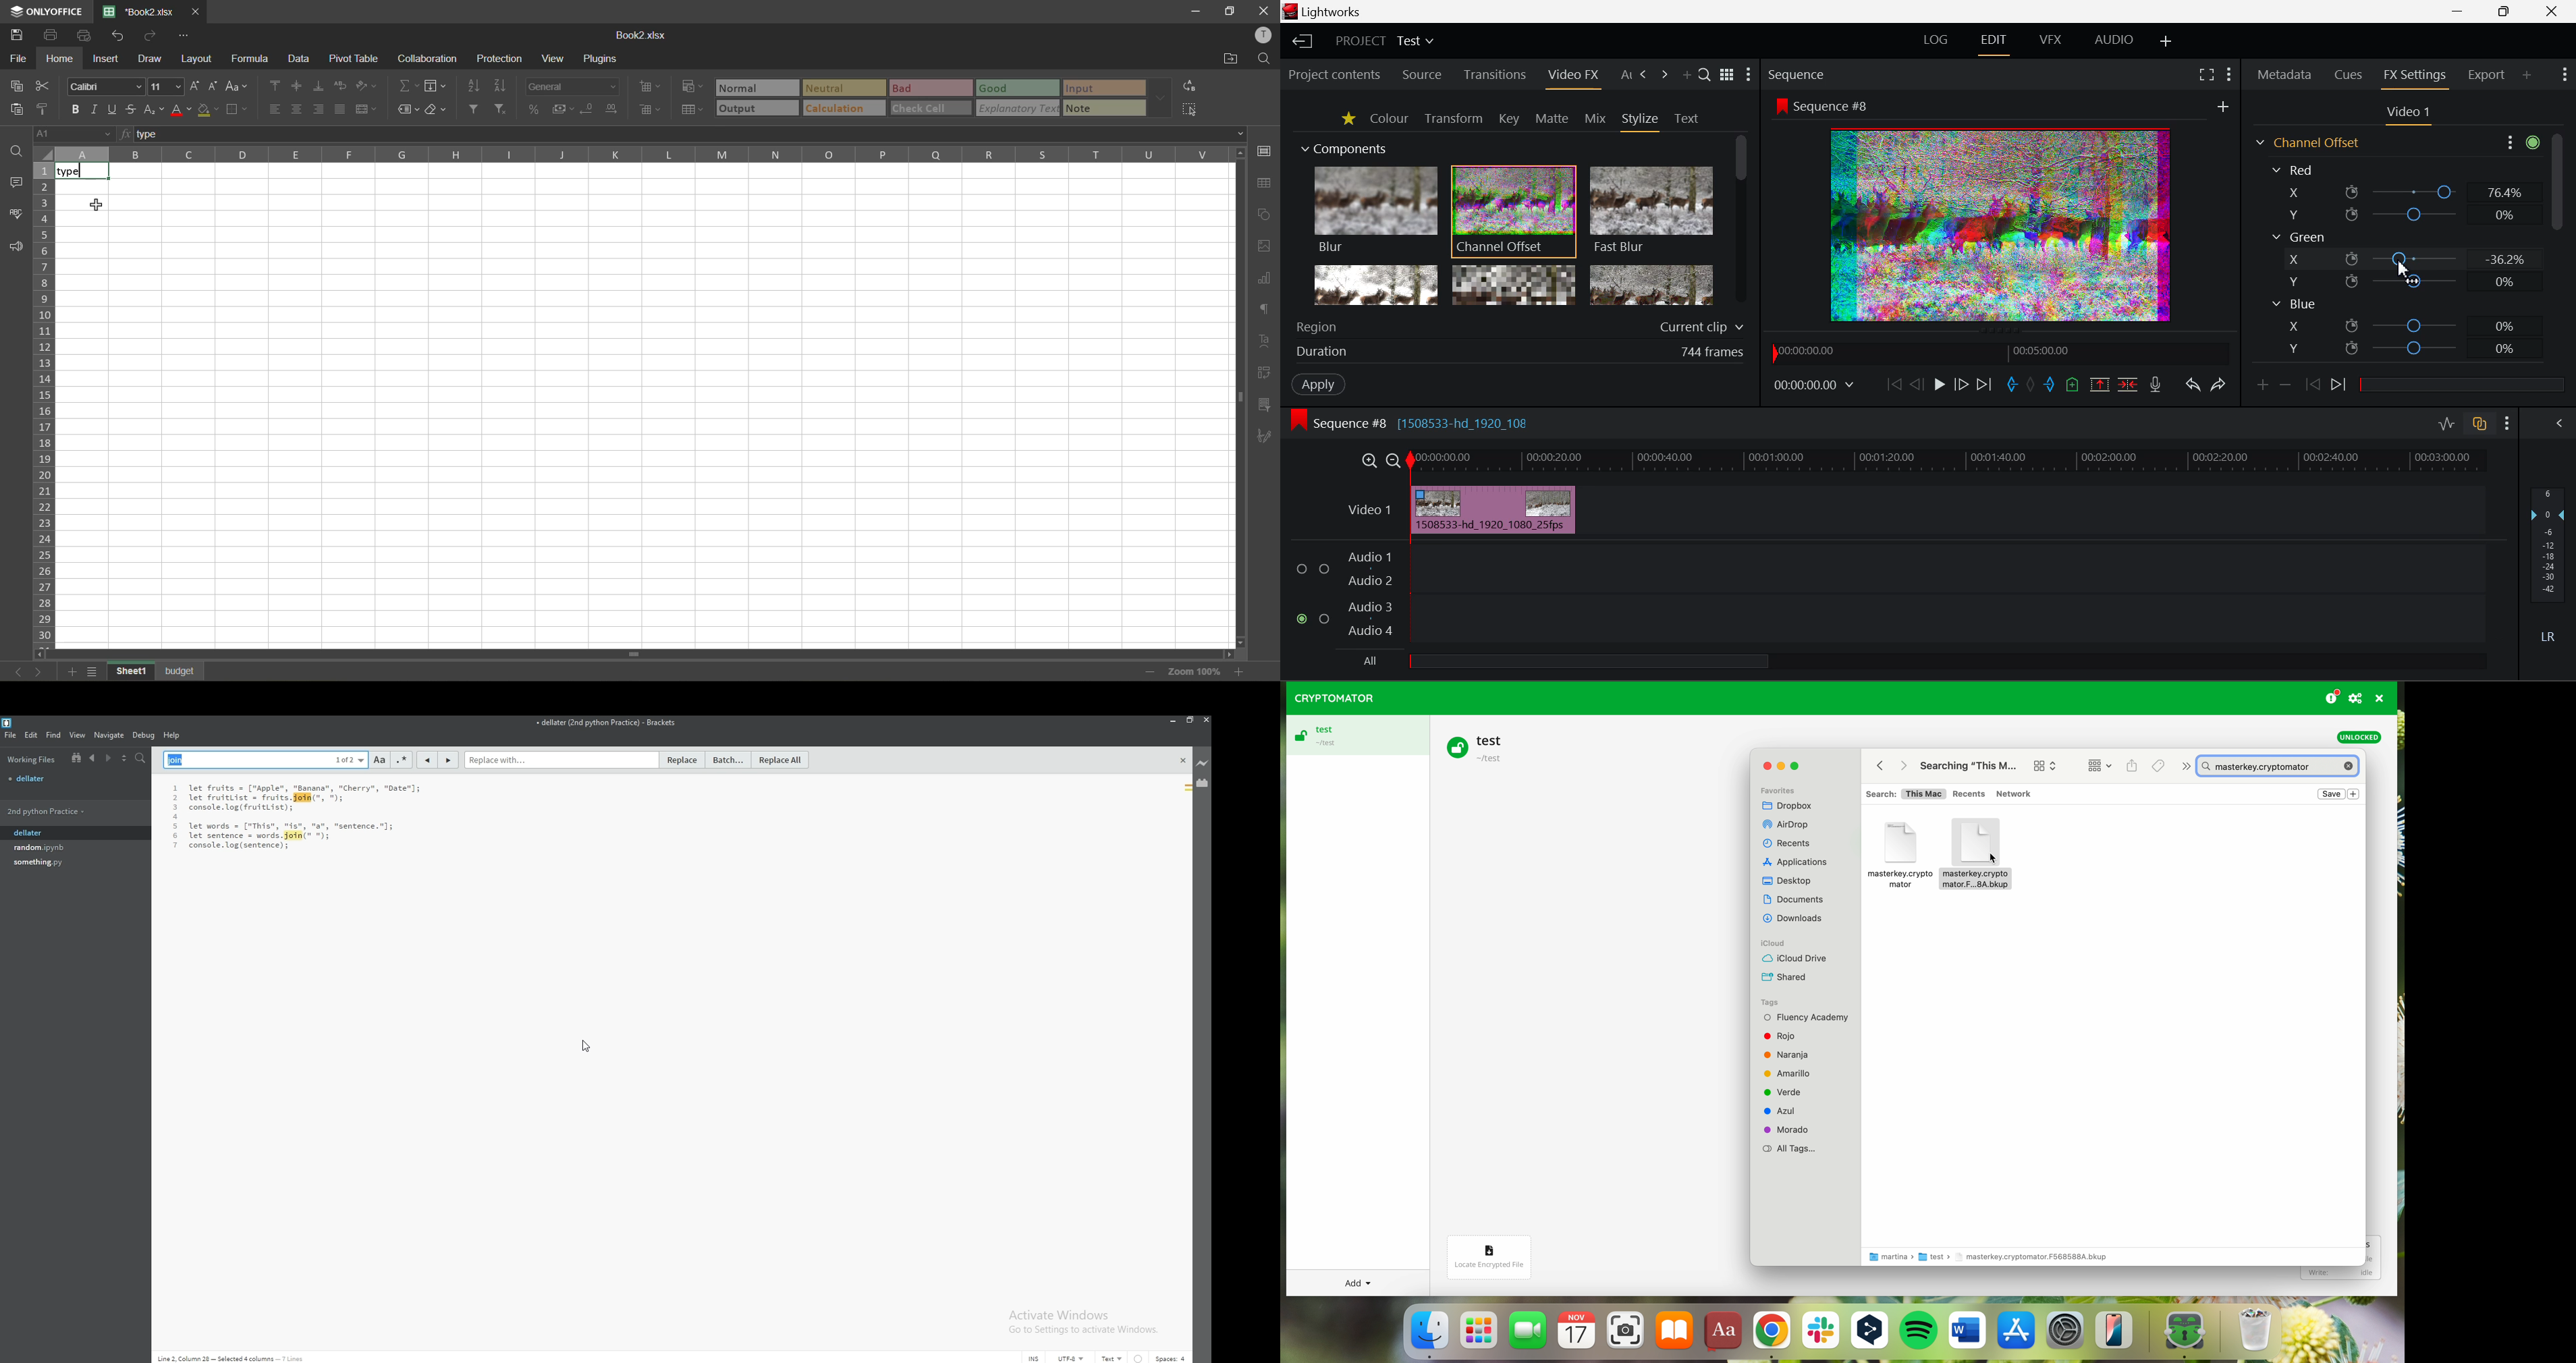 The width and height of the screenshot is (2576, 1372). What do you see at coordinates (32, 735) in the screenshot?
I see `edit` at bounding box center [32, 735].